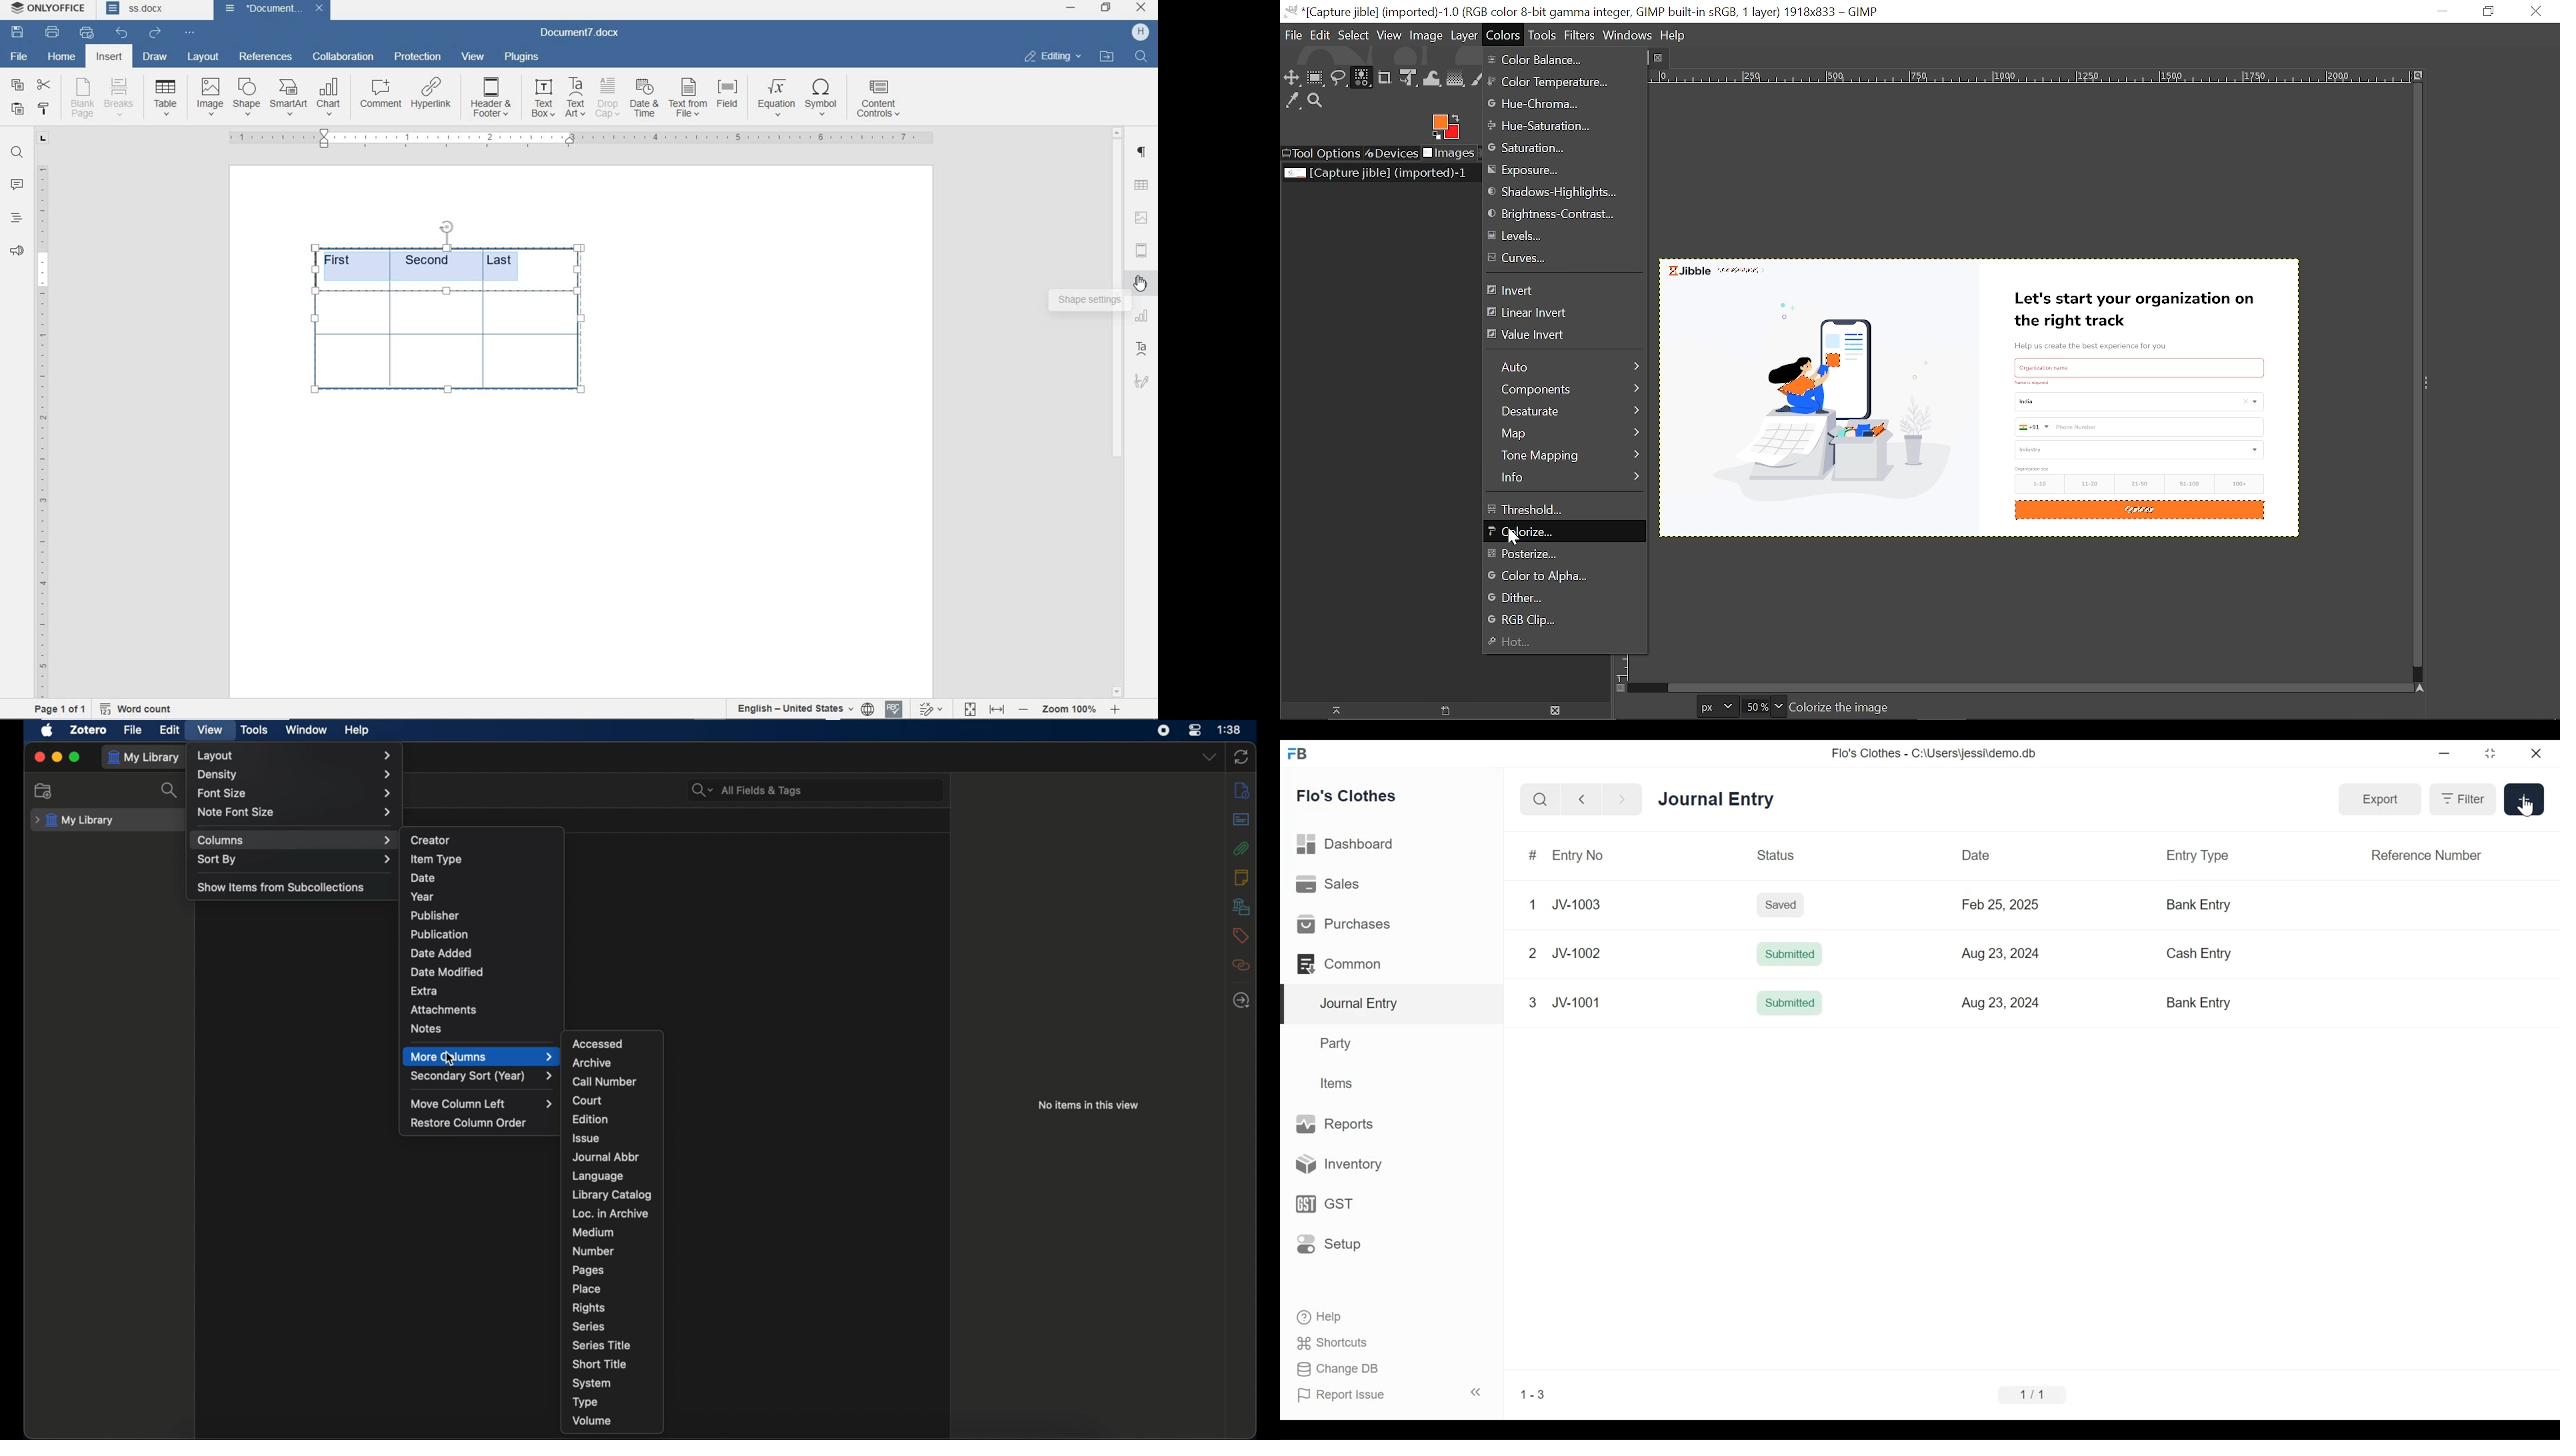 This screenshot has height=1456, width=2576. What do you see at coordinates (1072, 8) in the screenshot?
I see `MINIMIZE` at bounding box center [1072, 8].